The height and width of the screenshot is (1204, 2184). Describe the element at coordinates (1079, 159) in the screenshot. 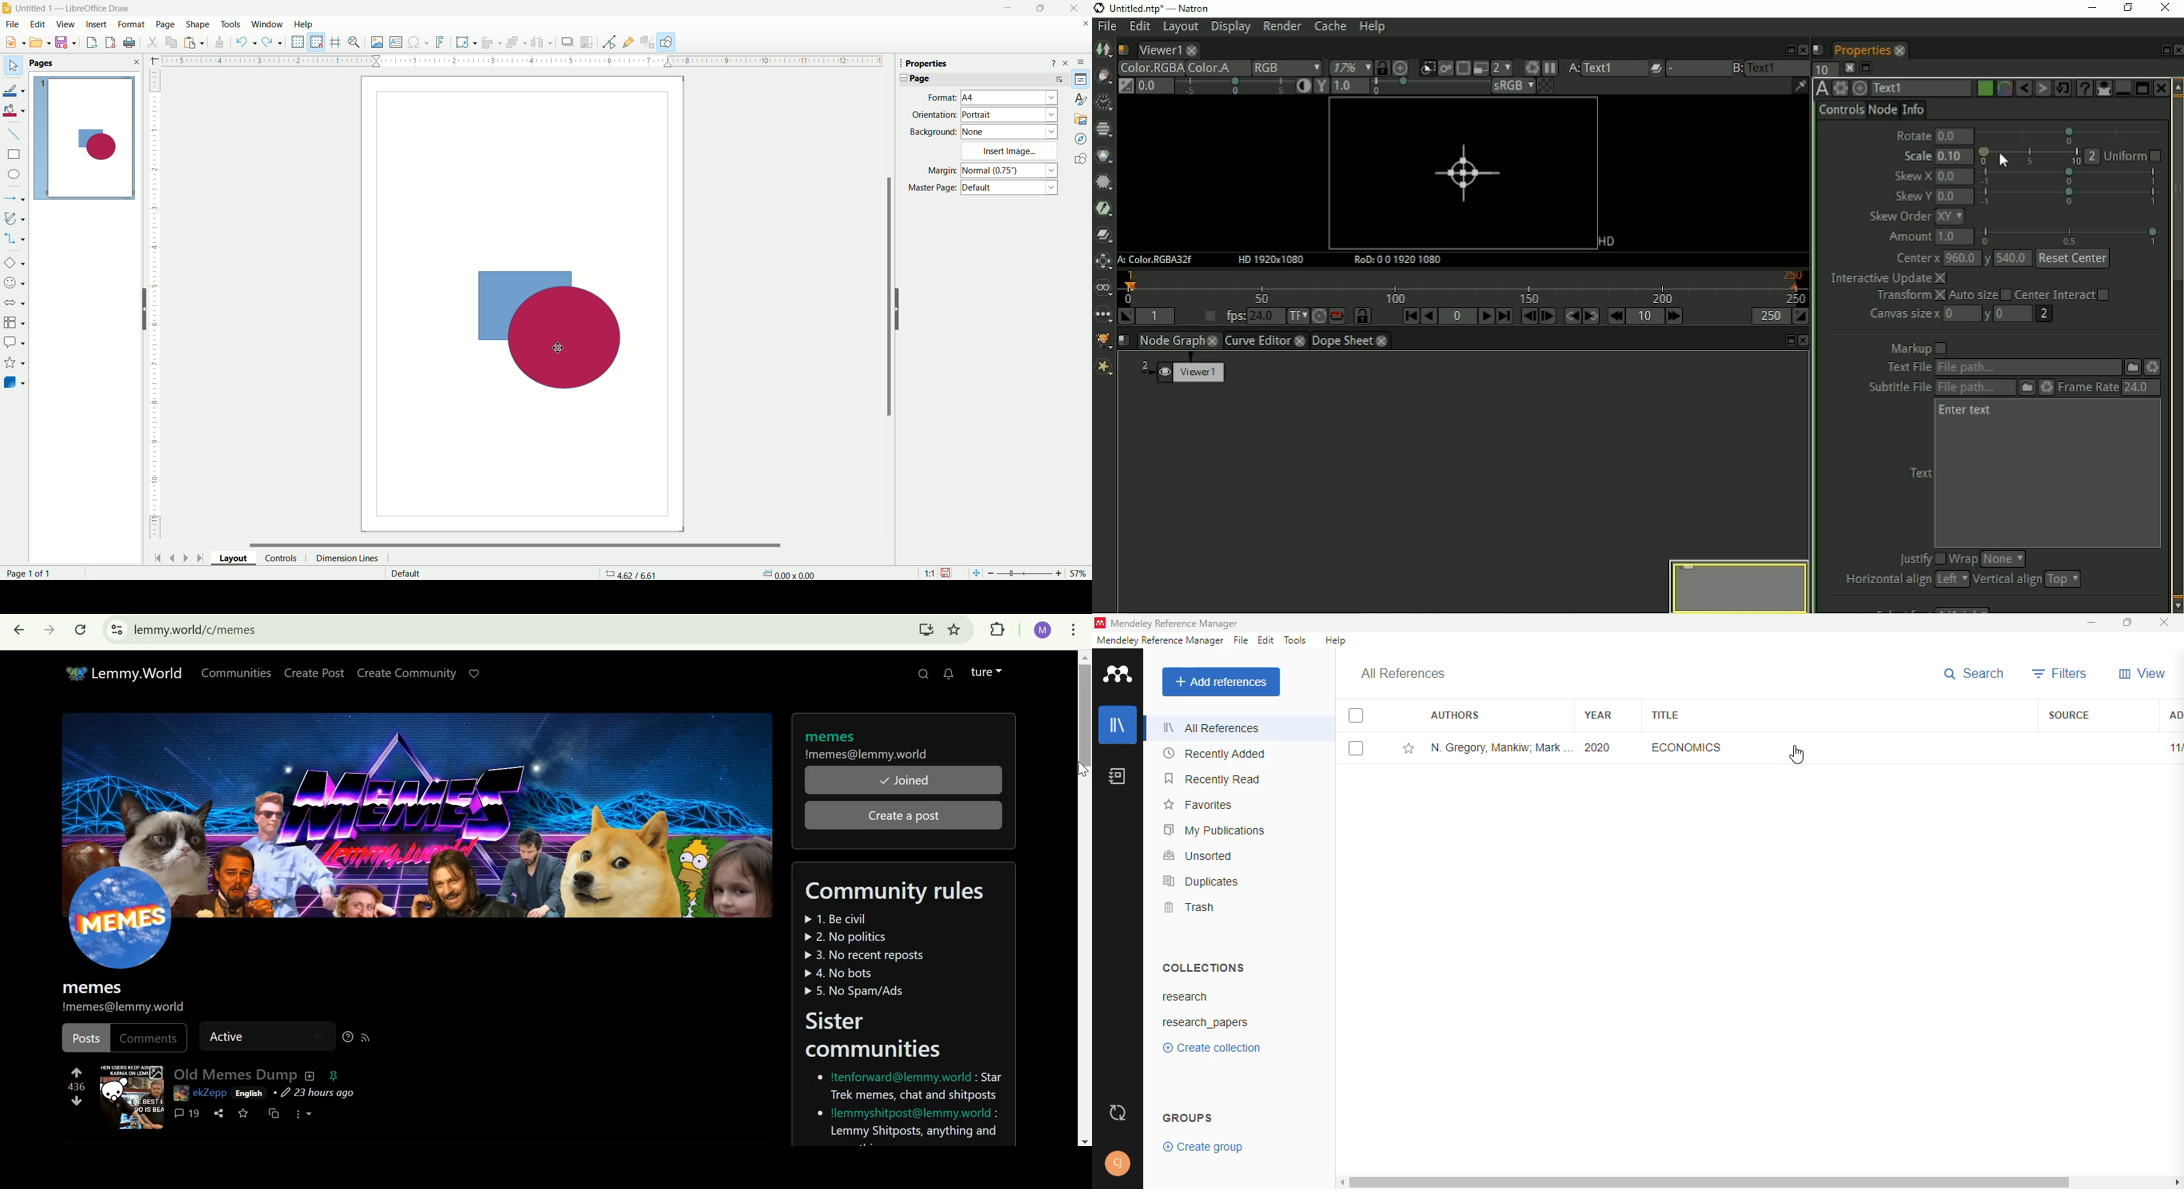

I see `shapes` at that location.